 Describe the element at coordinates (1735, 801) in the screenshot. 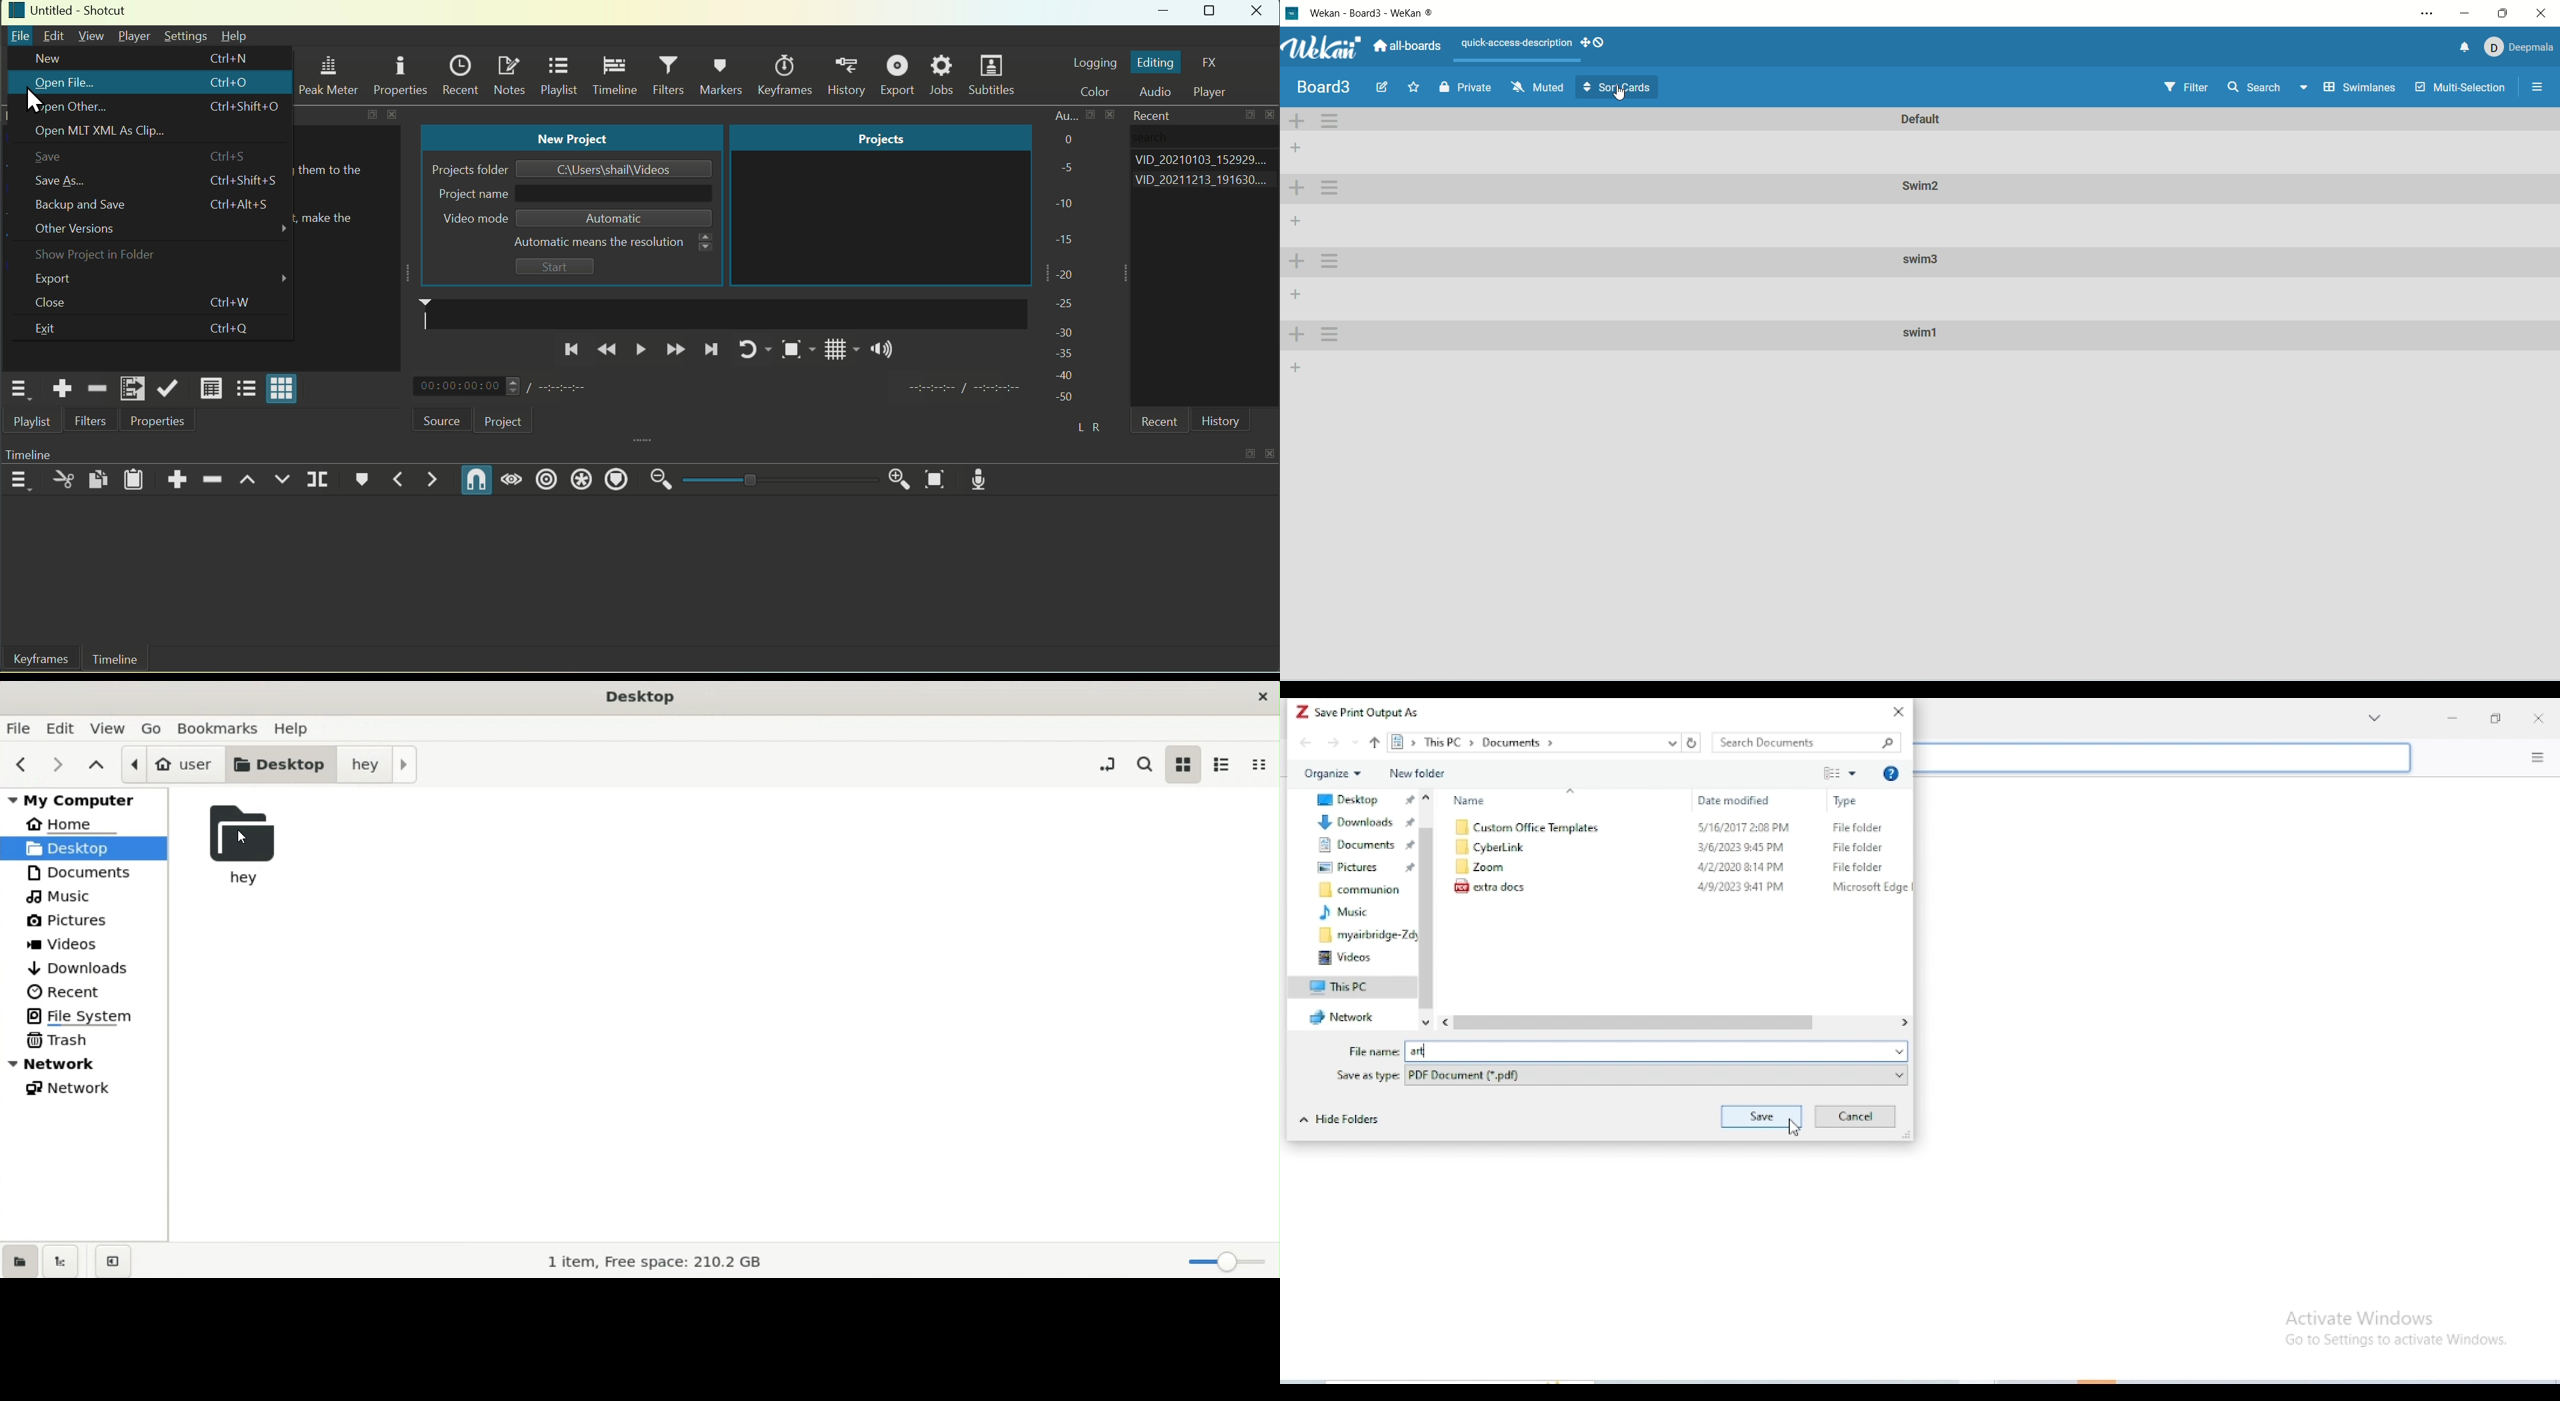

I see `Date modified` at that location.